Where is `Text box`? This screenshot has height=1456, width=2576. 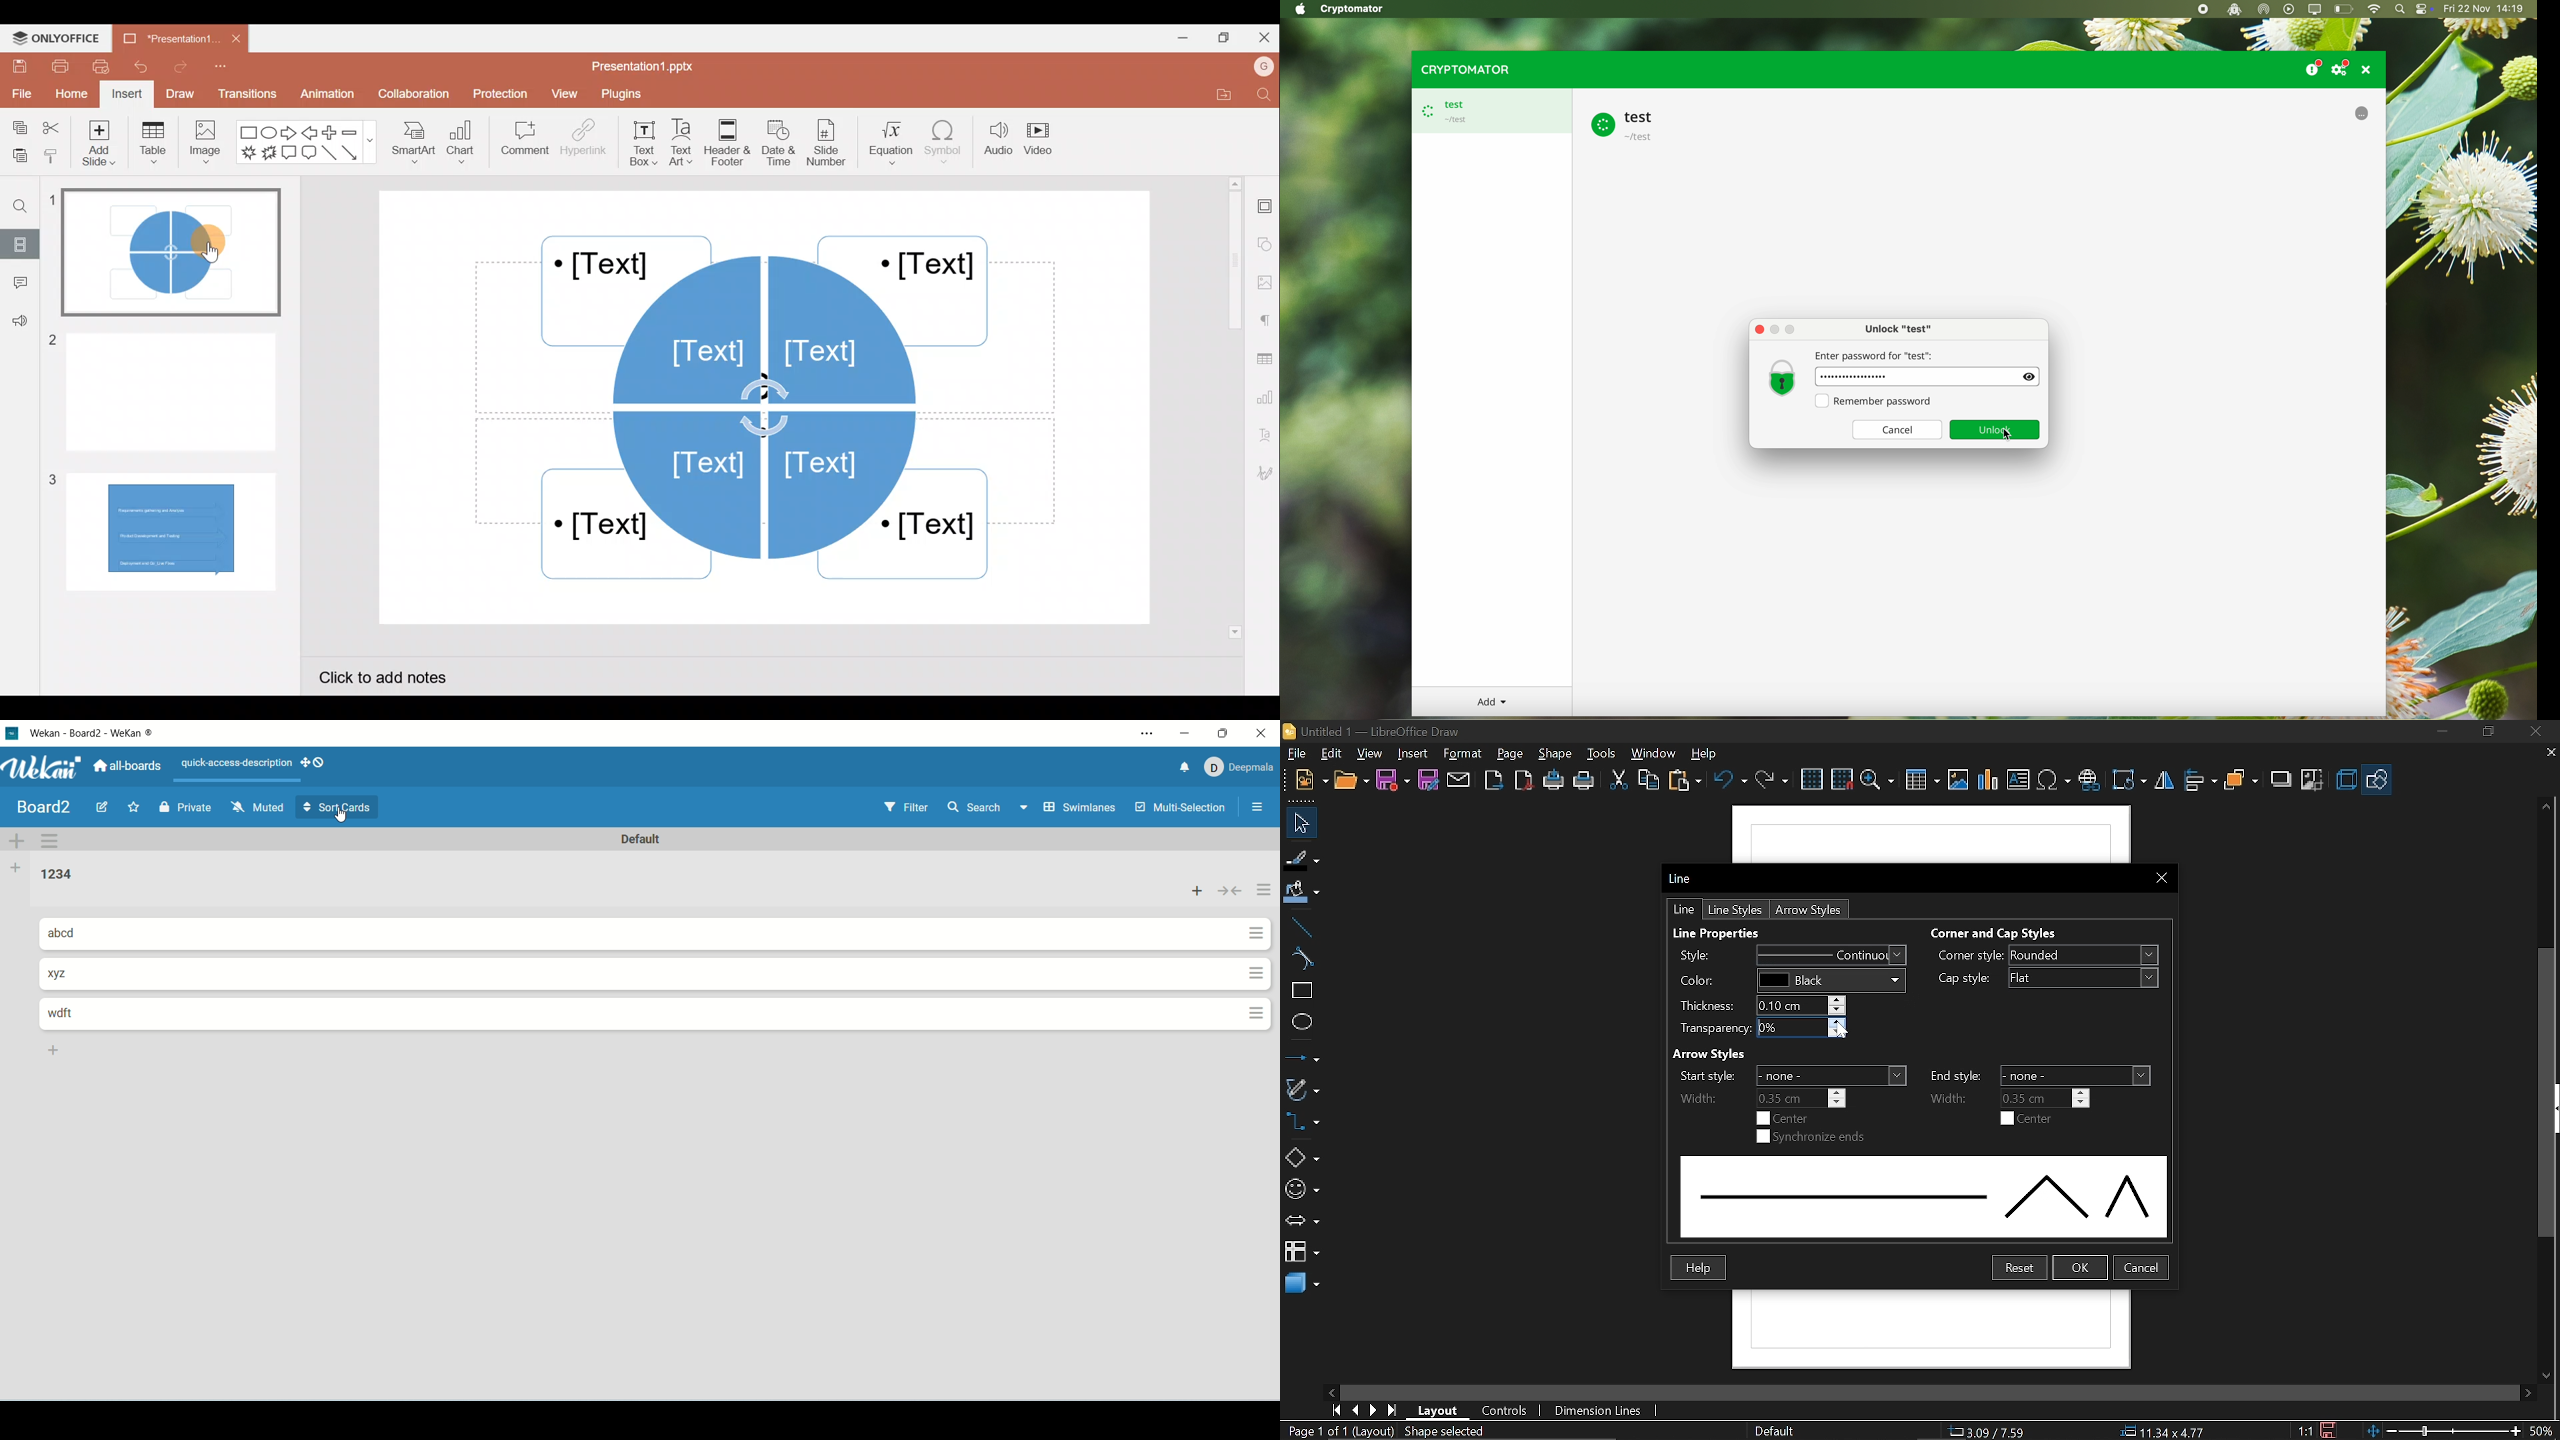 Text box is located at coordinates (640, 143).